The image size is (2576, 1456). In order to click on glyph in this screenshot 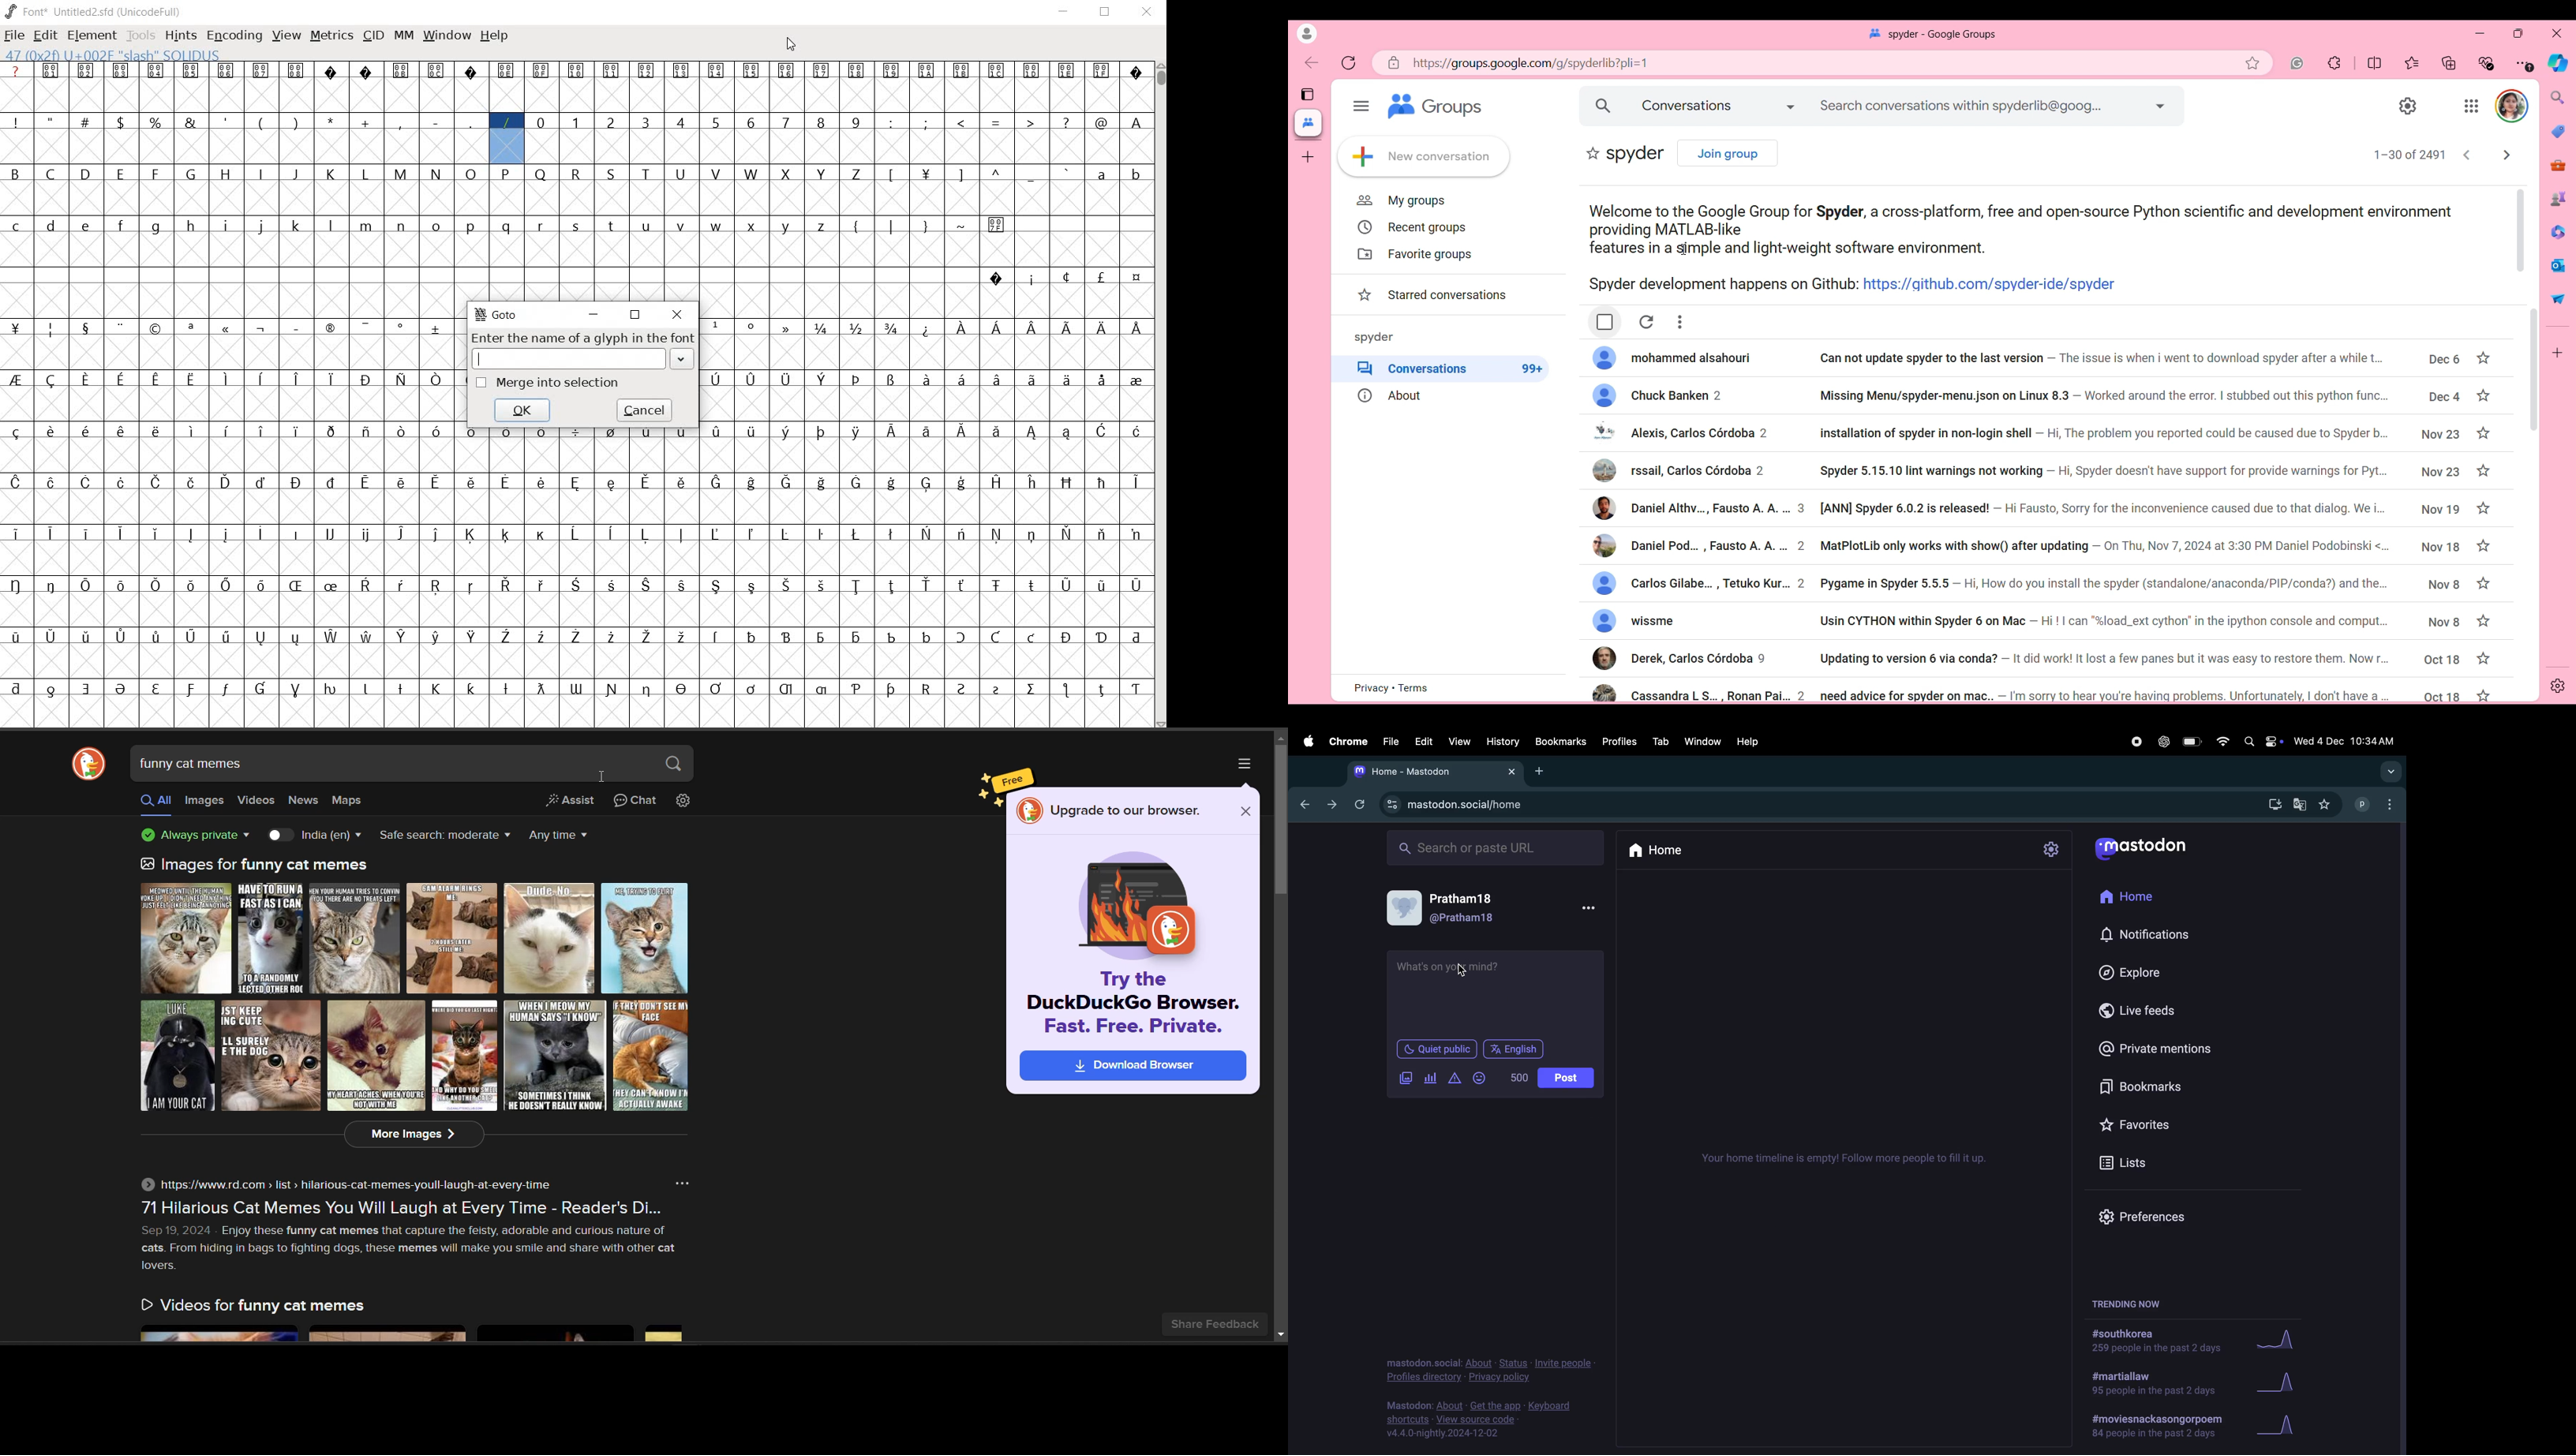, I will do `click(367, 227)`.